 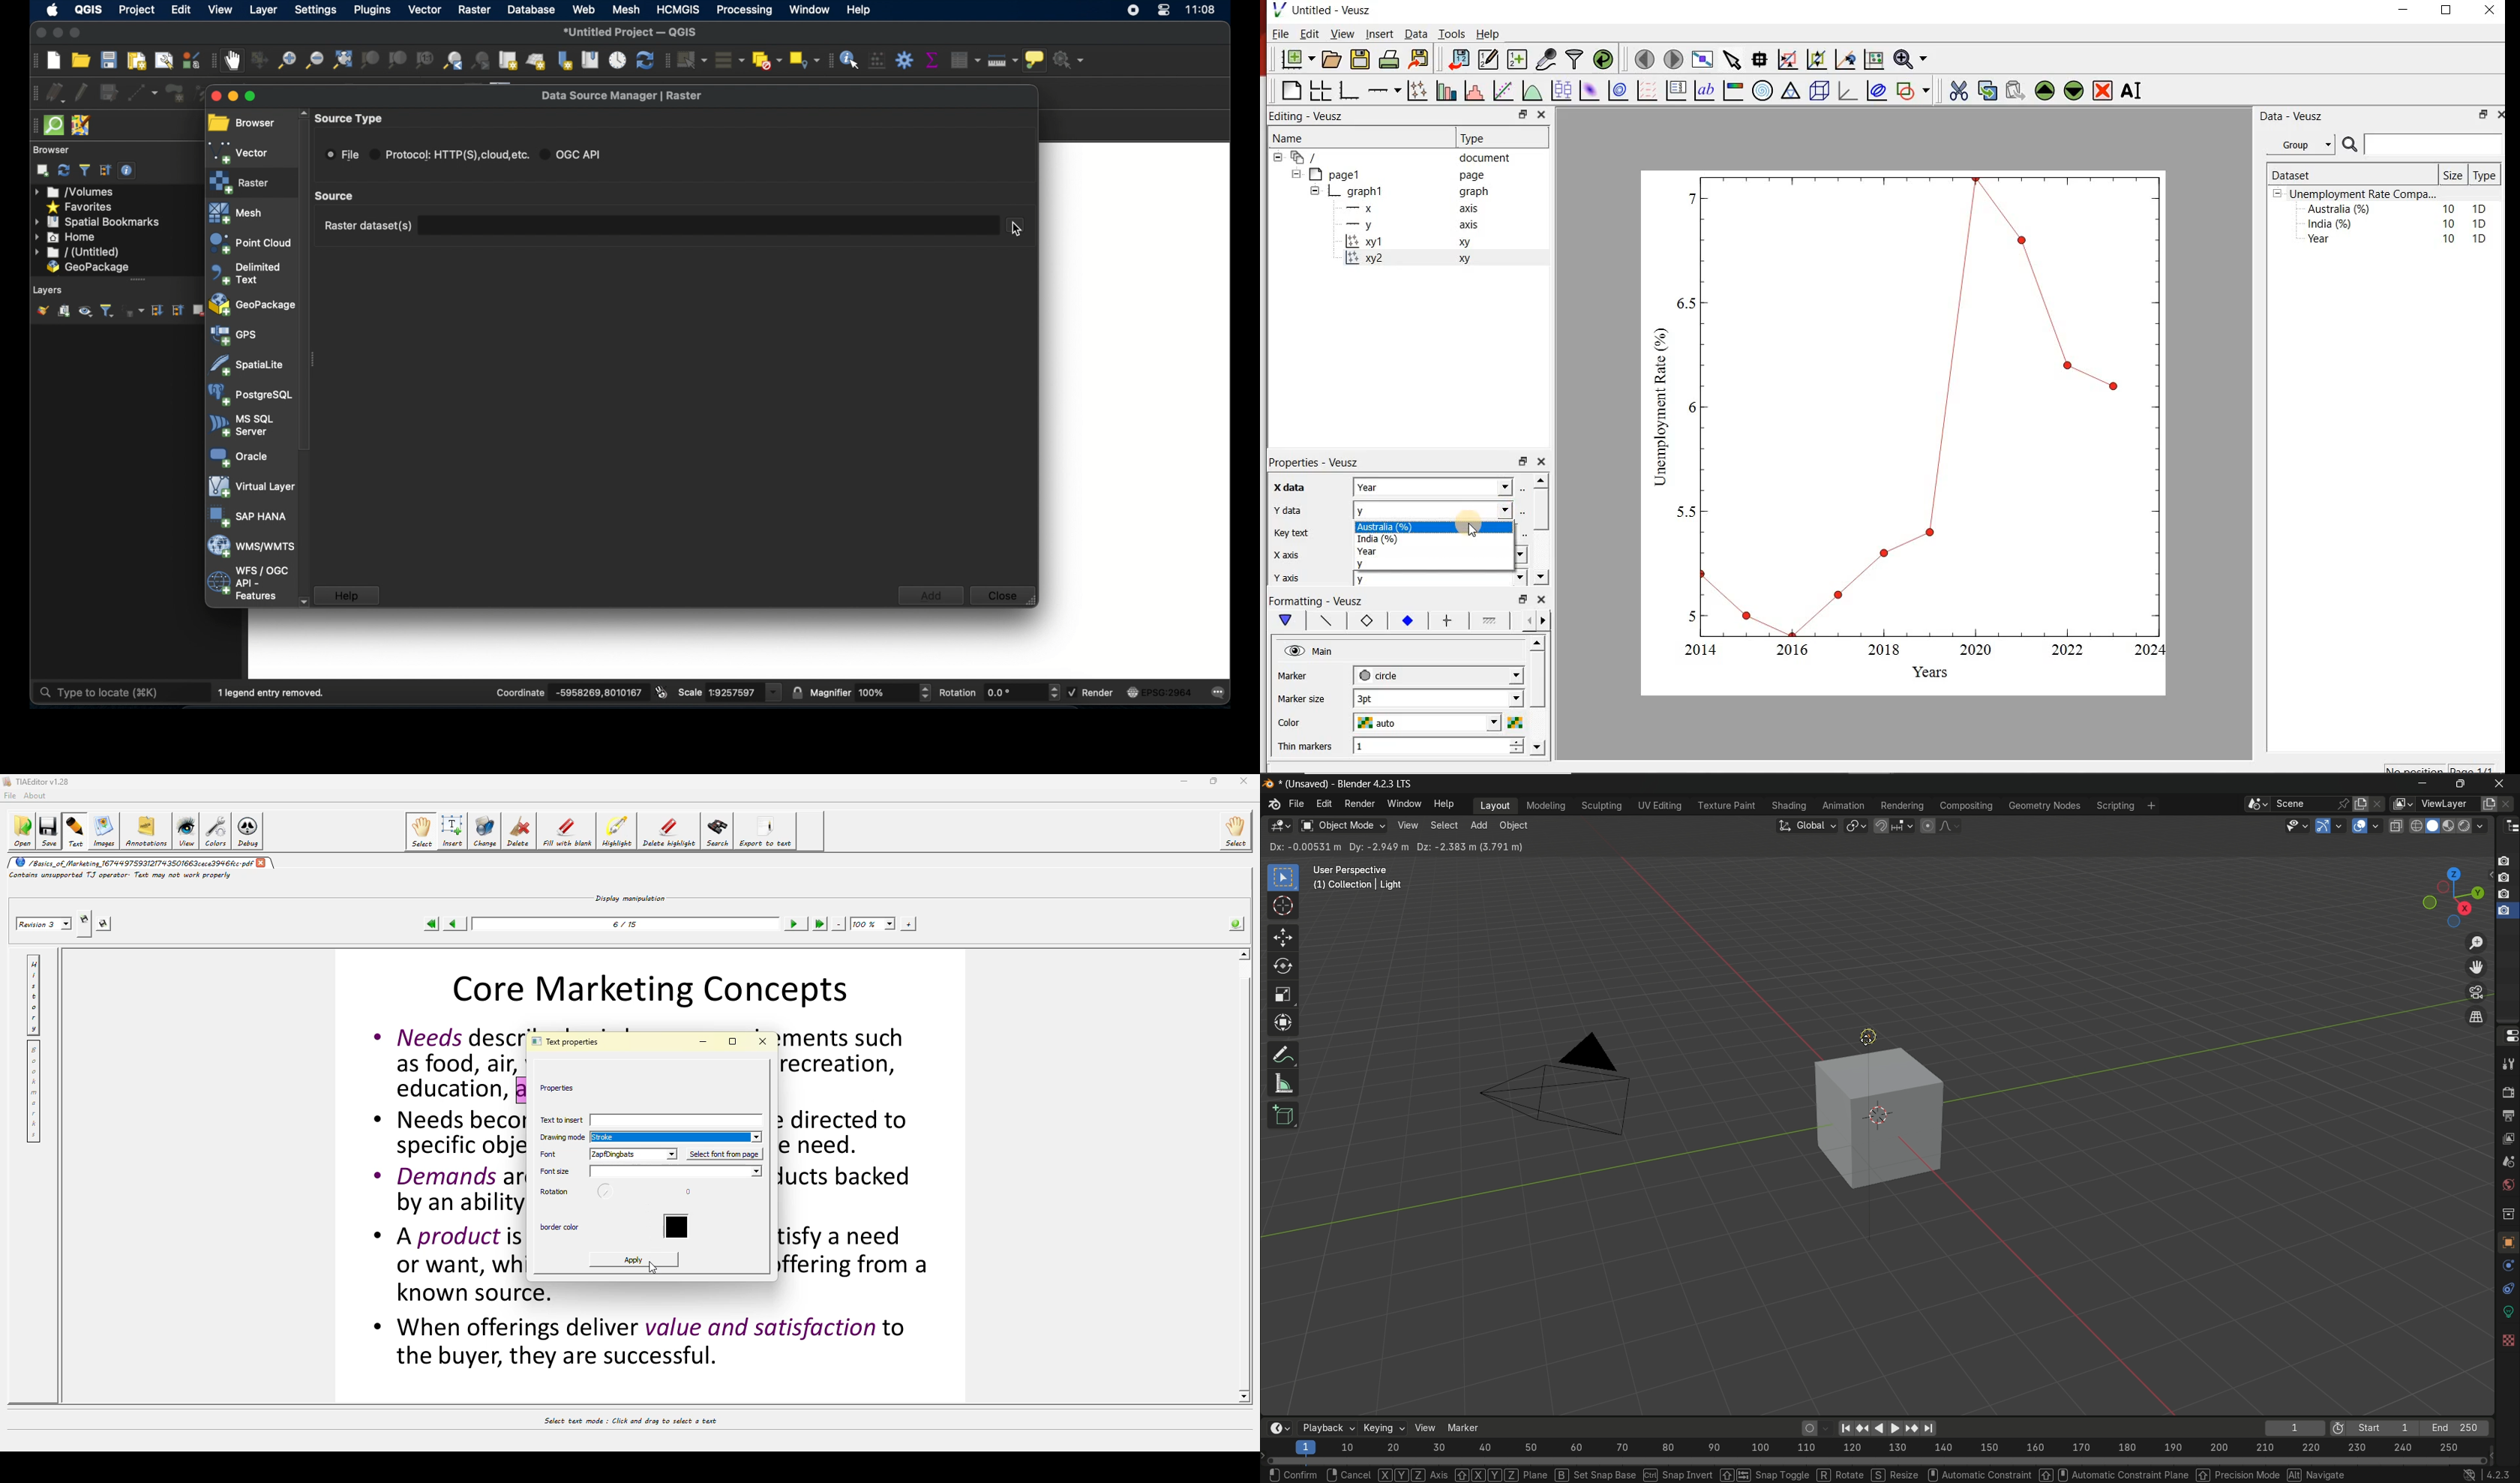 What do you see at coordinates (1540, 576) in the screenshot?
I see `move down` at bounding box center [1540, 576].